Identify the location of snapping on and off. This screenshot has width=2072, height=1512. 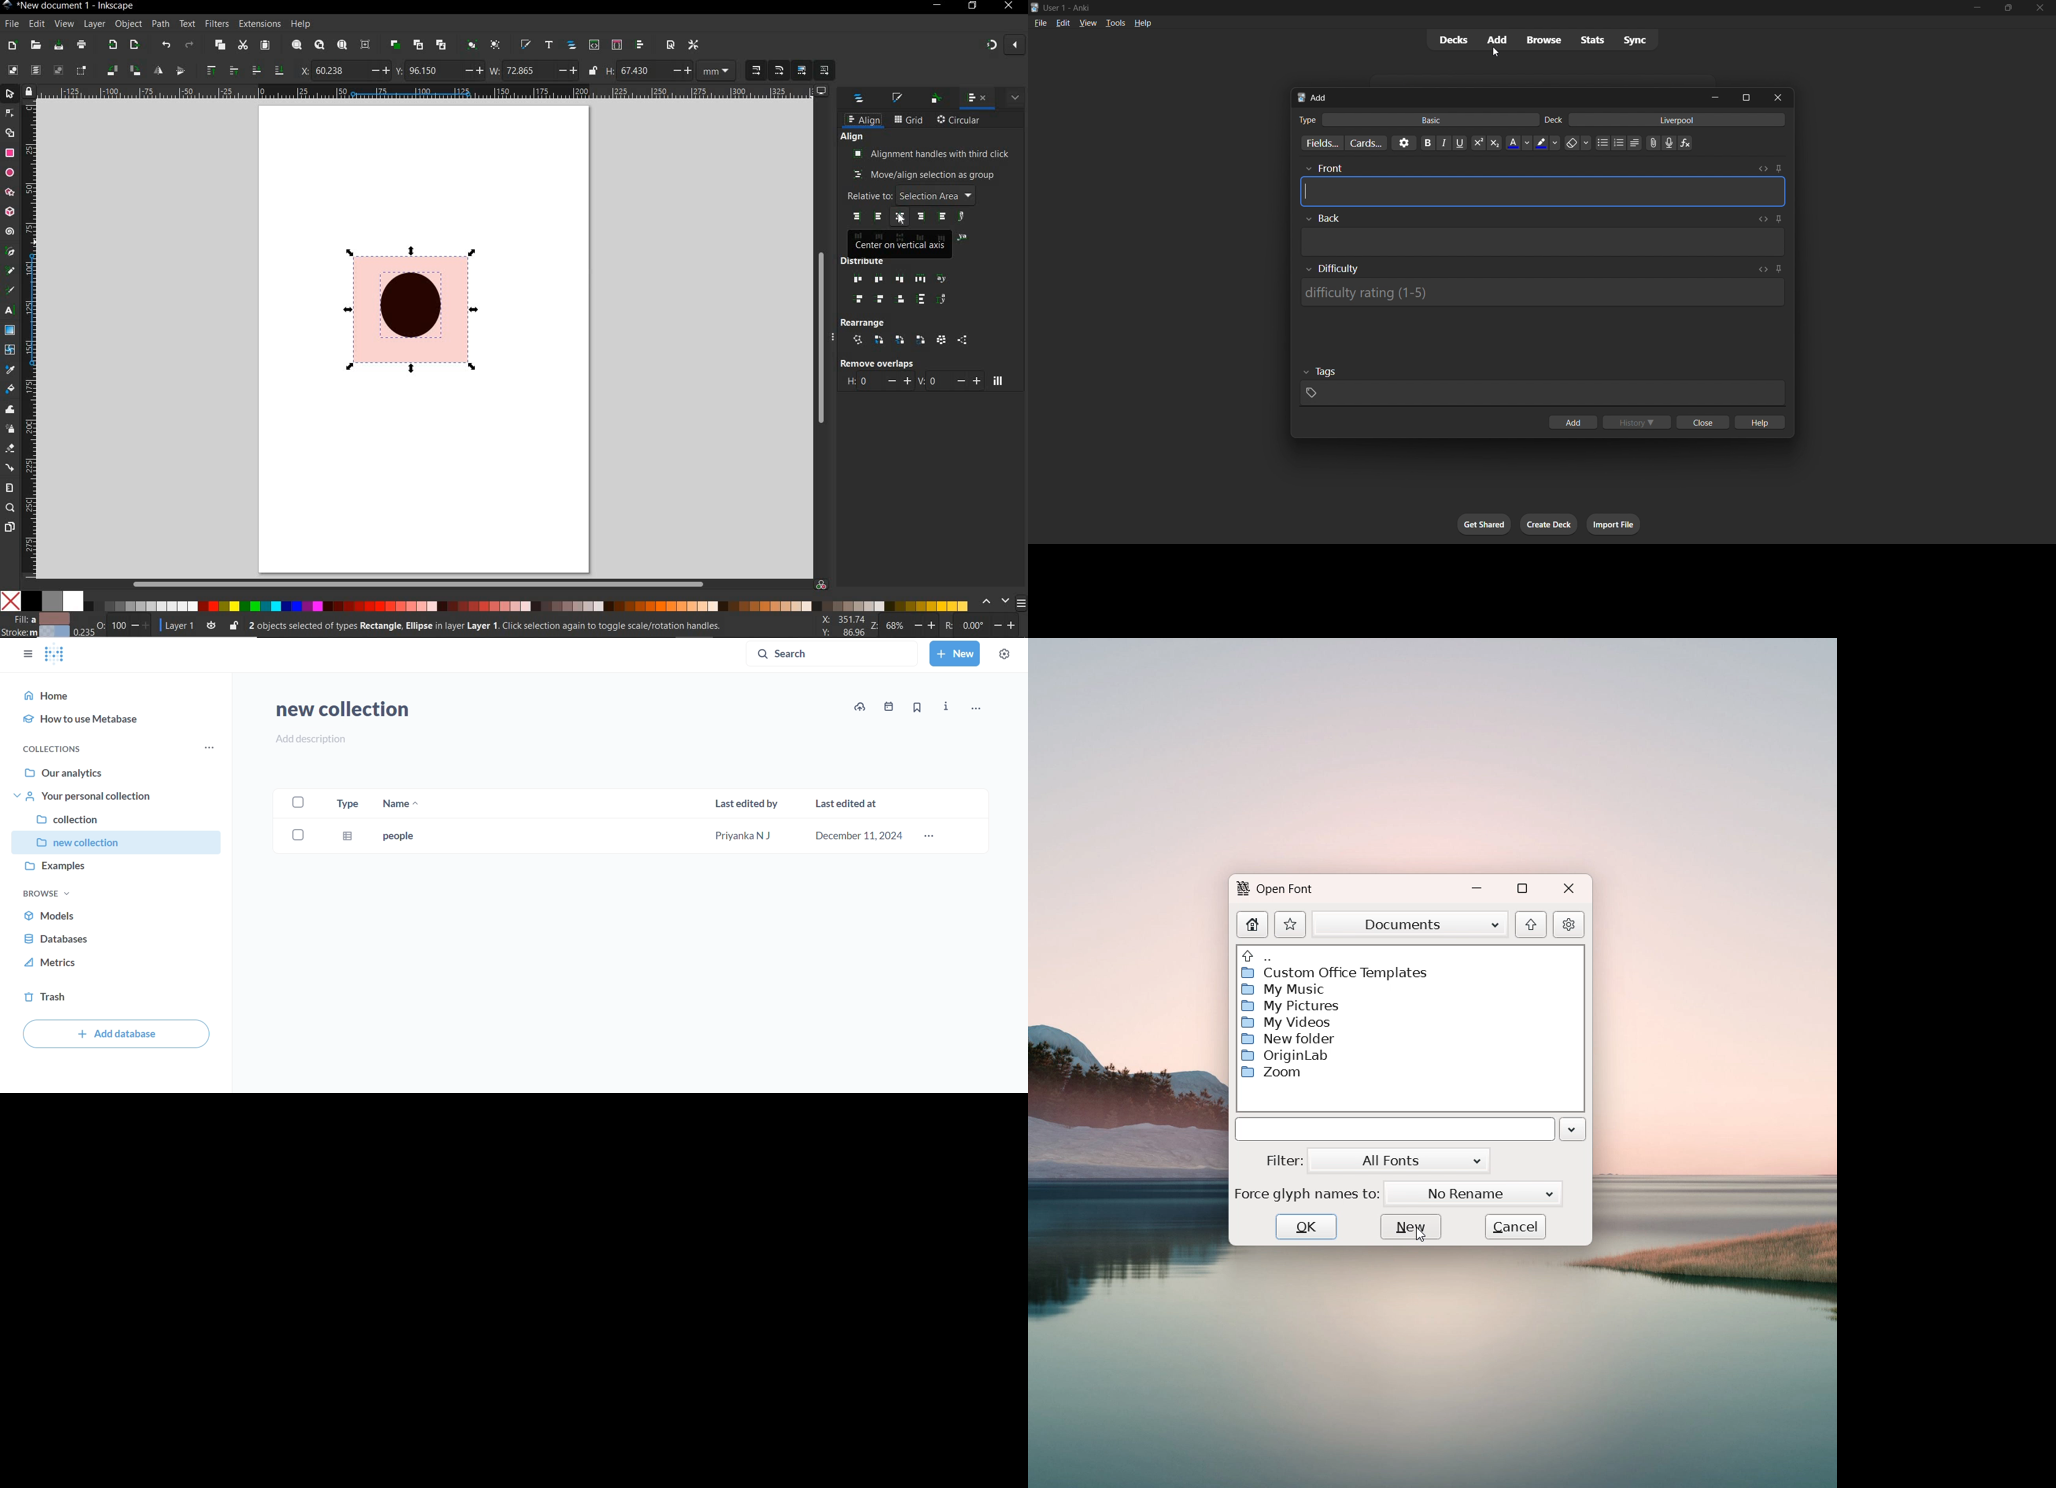
(1005, 44).